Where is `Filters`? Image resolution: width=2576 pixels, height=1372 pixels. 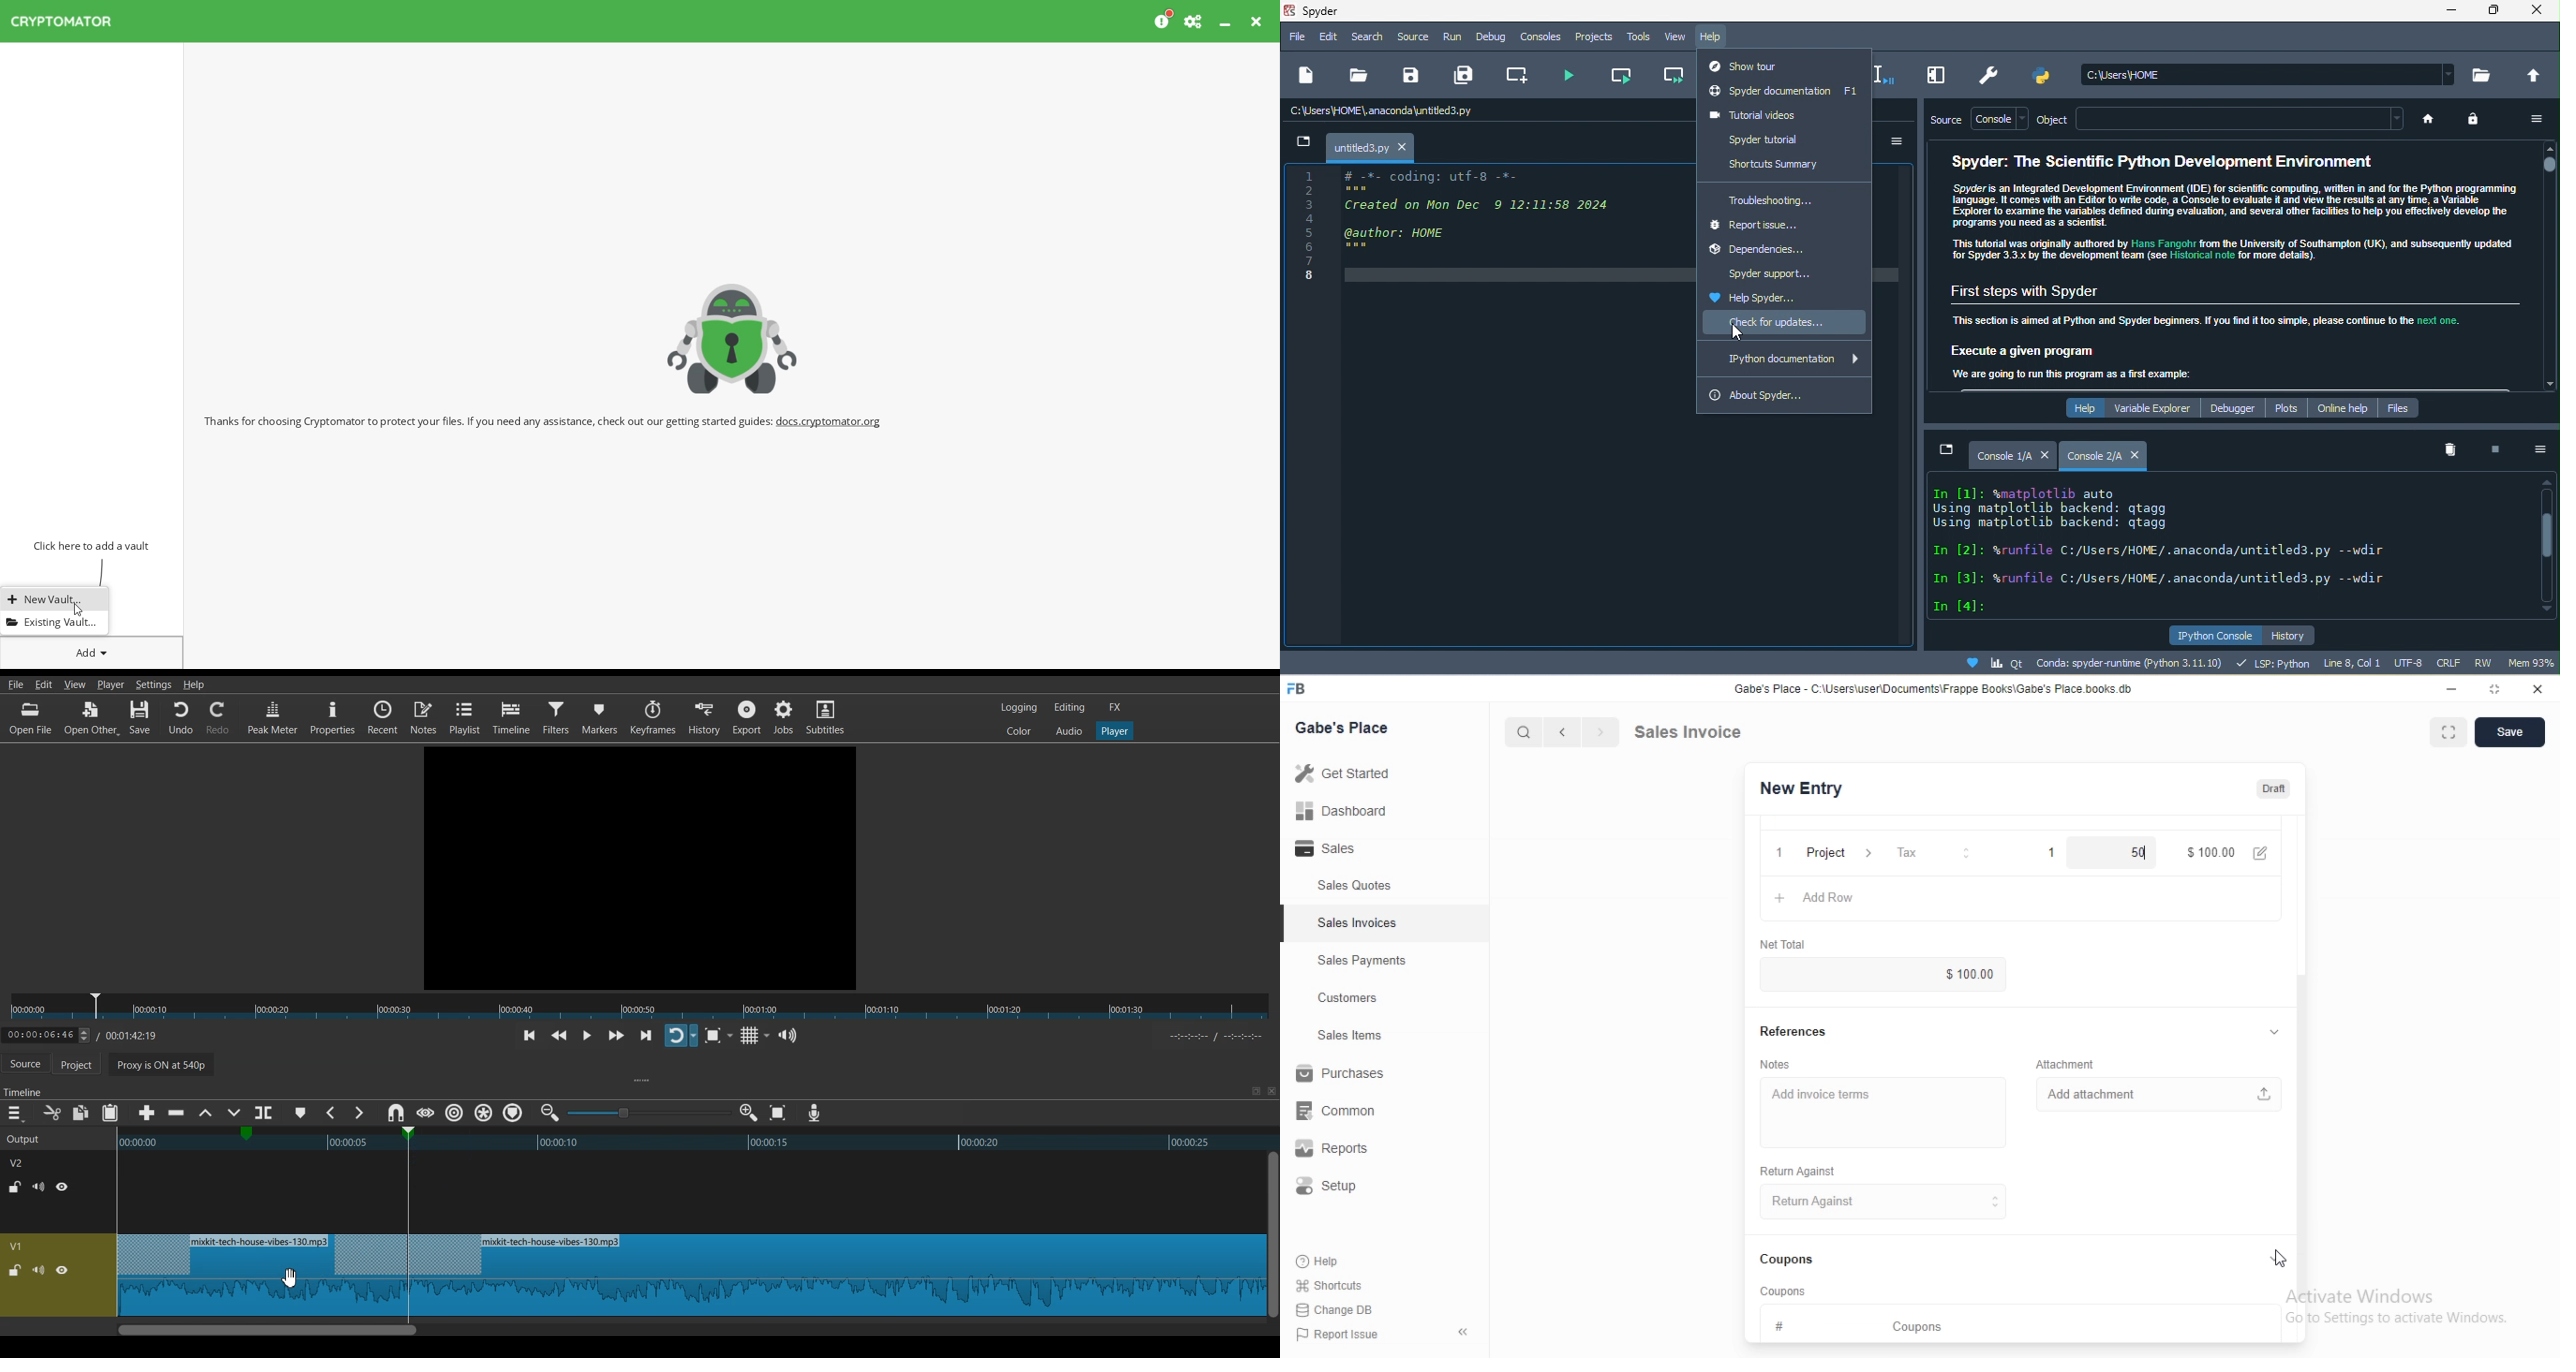 Filters is located at coordinates (558, 716).